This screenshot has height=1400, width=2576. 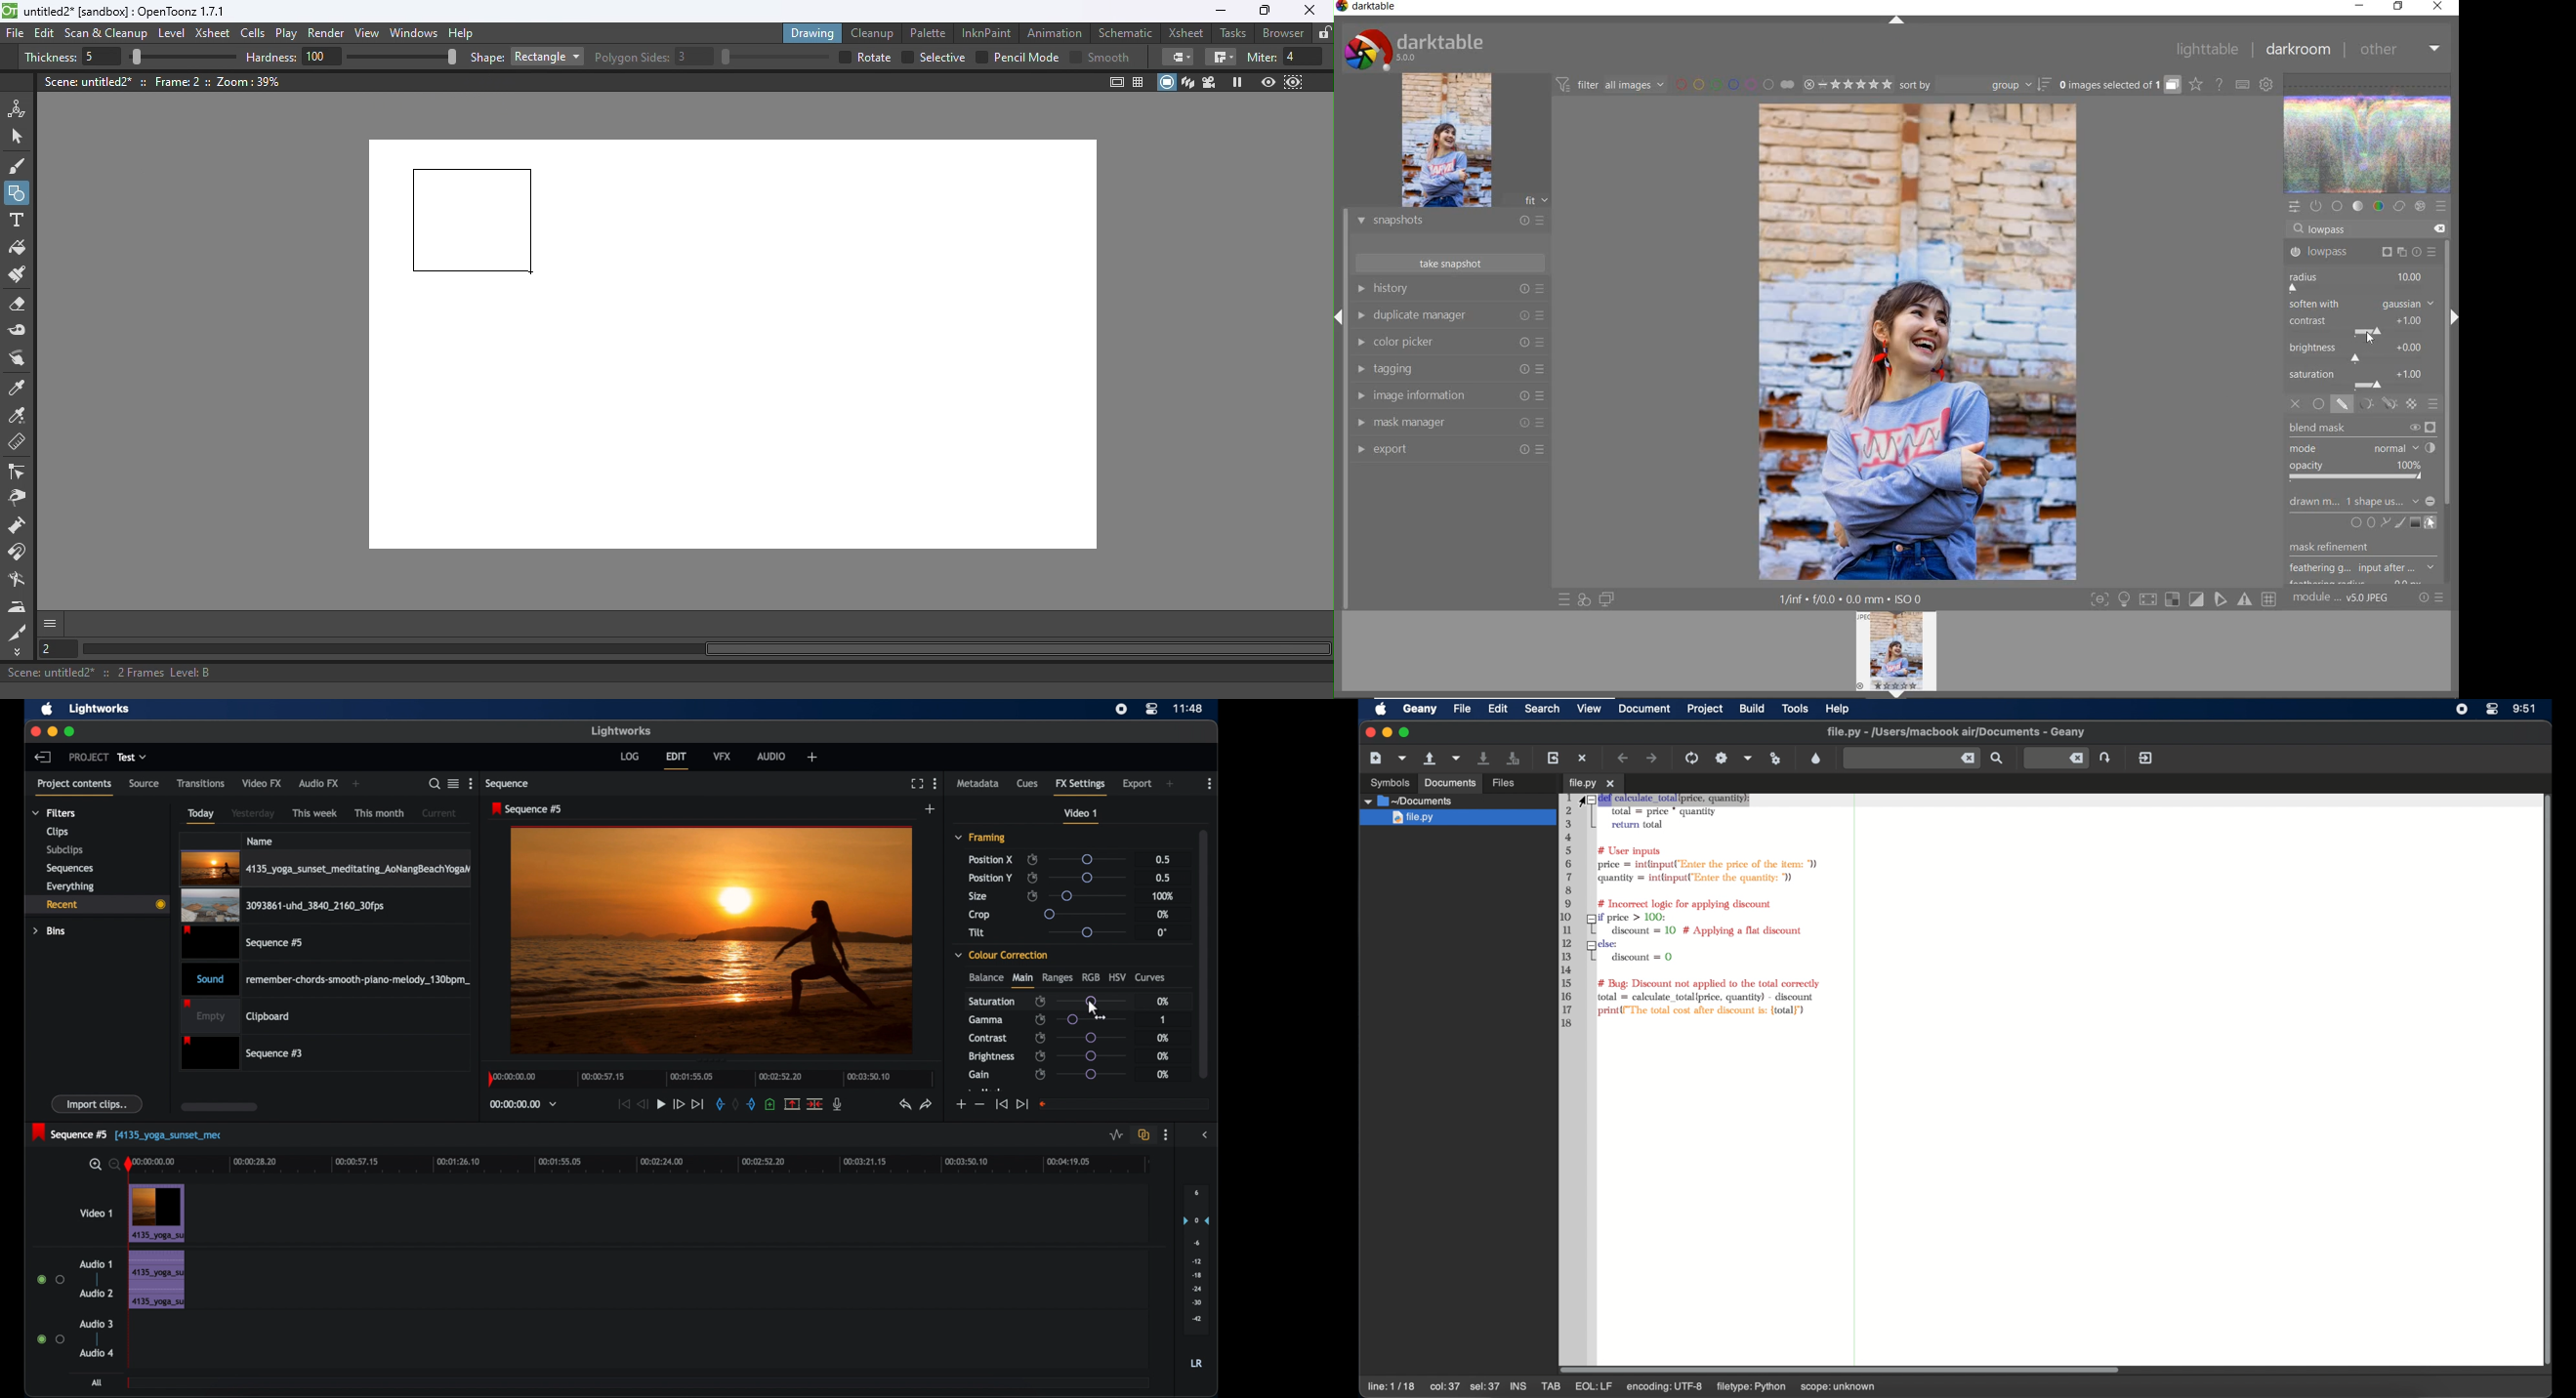 I want to click on scope: unknown, so click(x=1838, y=1388).